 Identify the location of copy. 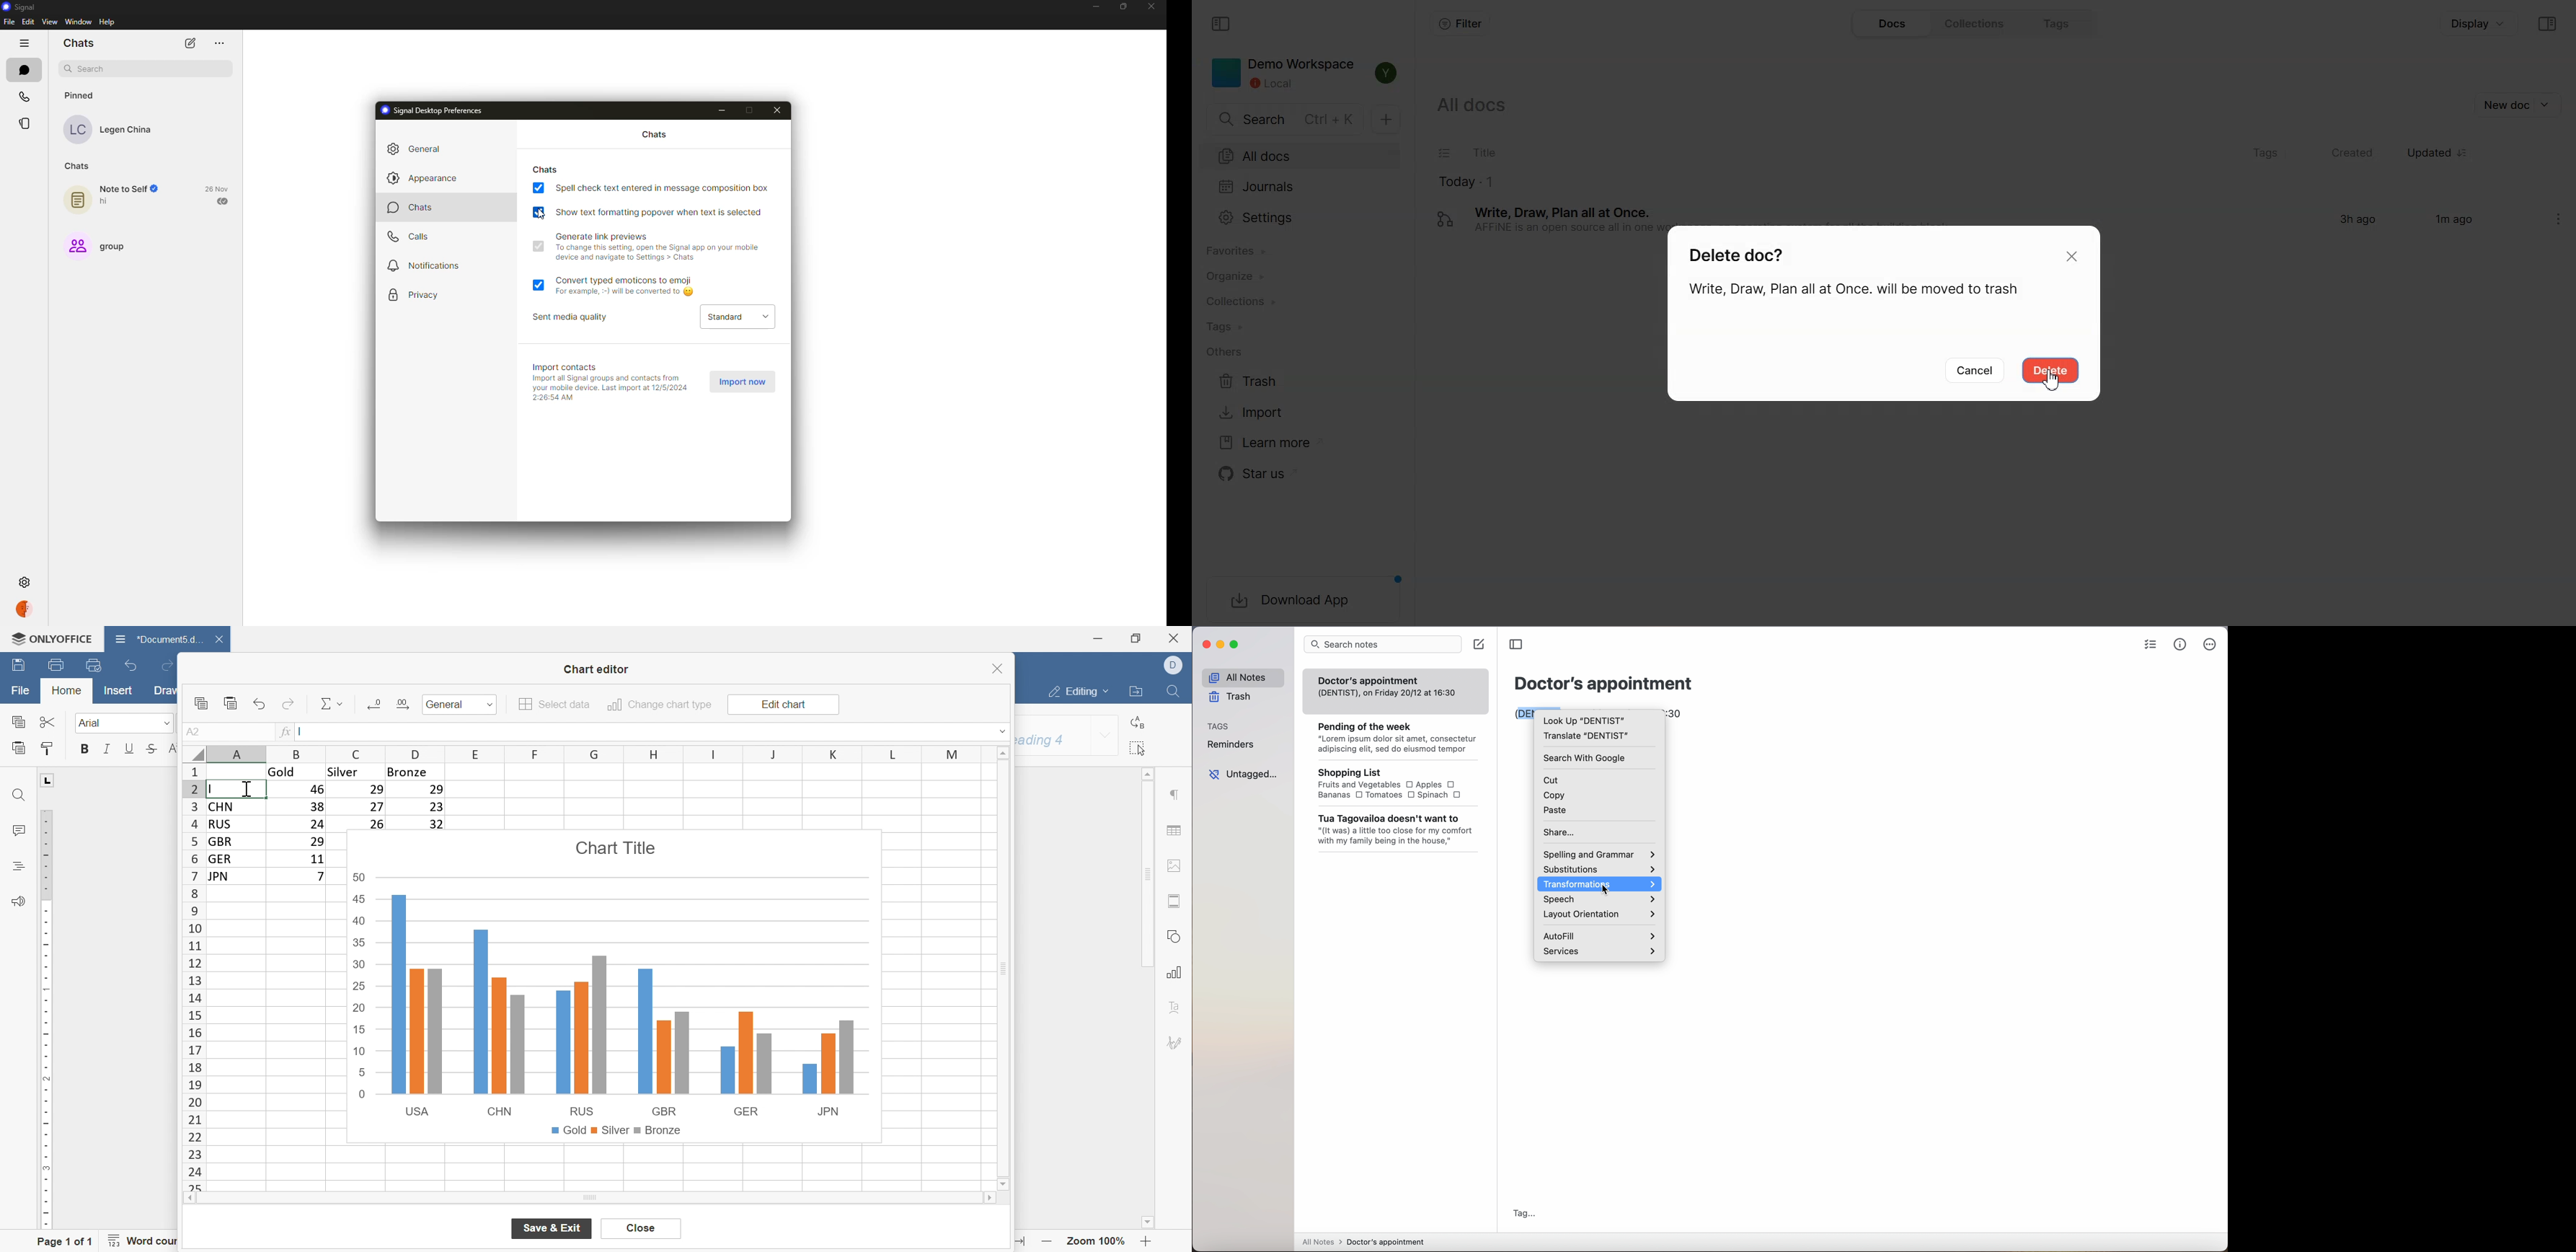
(1553, 797).